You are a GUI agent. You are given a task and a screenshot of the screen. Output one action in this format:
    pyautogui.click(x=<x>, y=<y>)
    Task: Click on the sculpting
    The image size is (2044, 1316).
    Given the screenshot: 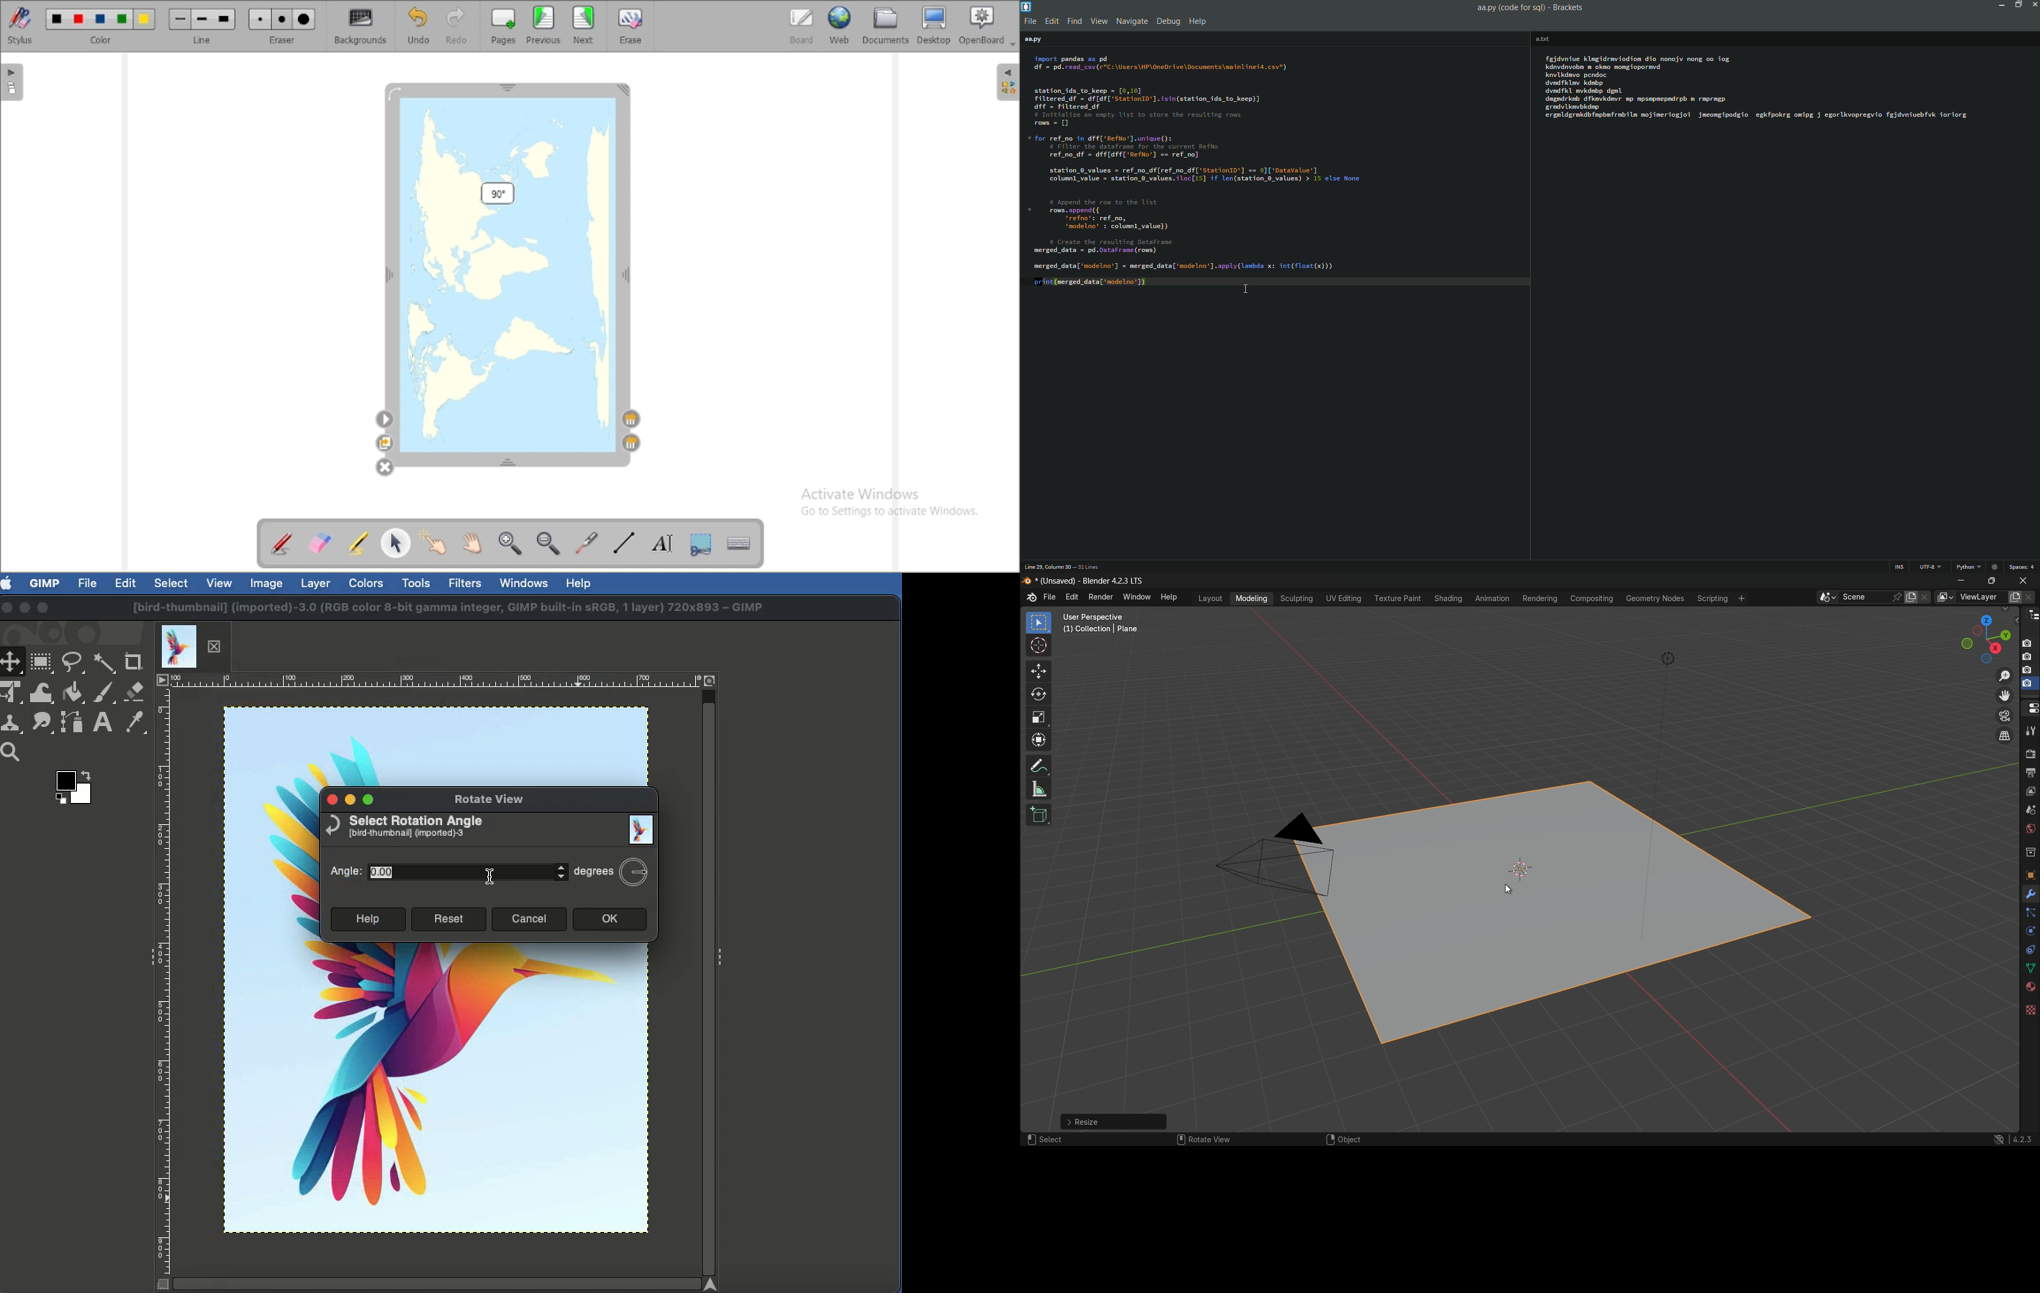 What is the action you would take?
    pyautogui.click(x=1297, y=599)
    